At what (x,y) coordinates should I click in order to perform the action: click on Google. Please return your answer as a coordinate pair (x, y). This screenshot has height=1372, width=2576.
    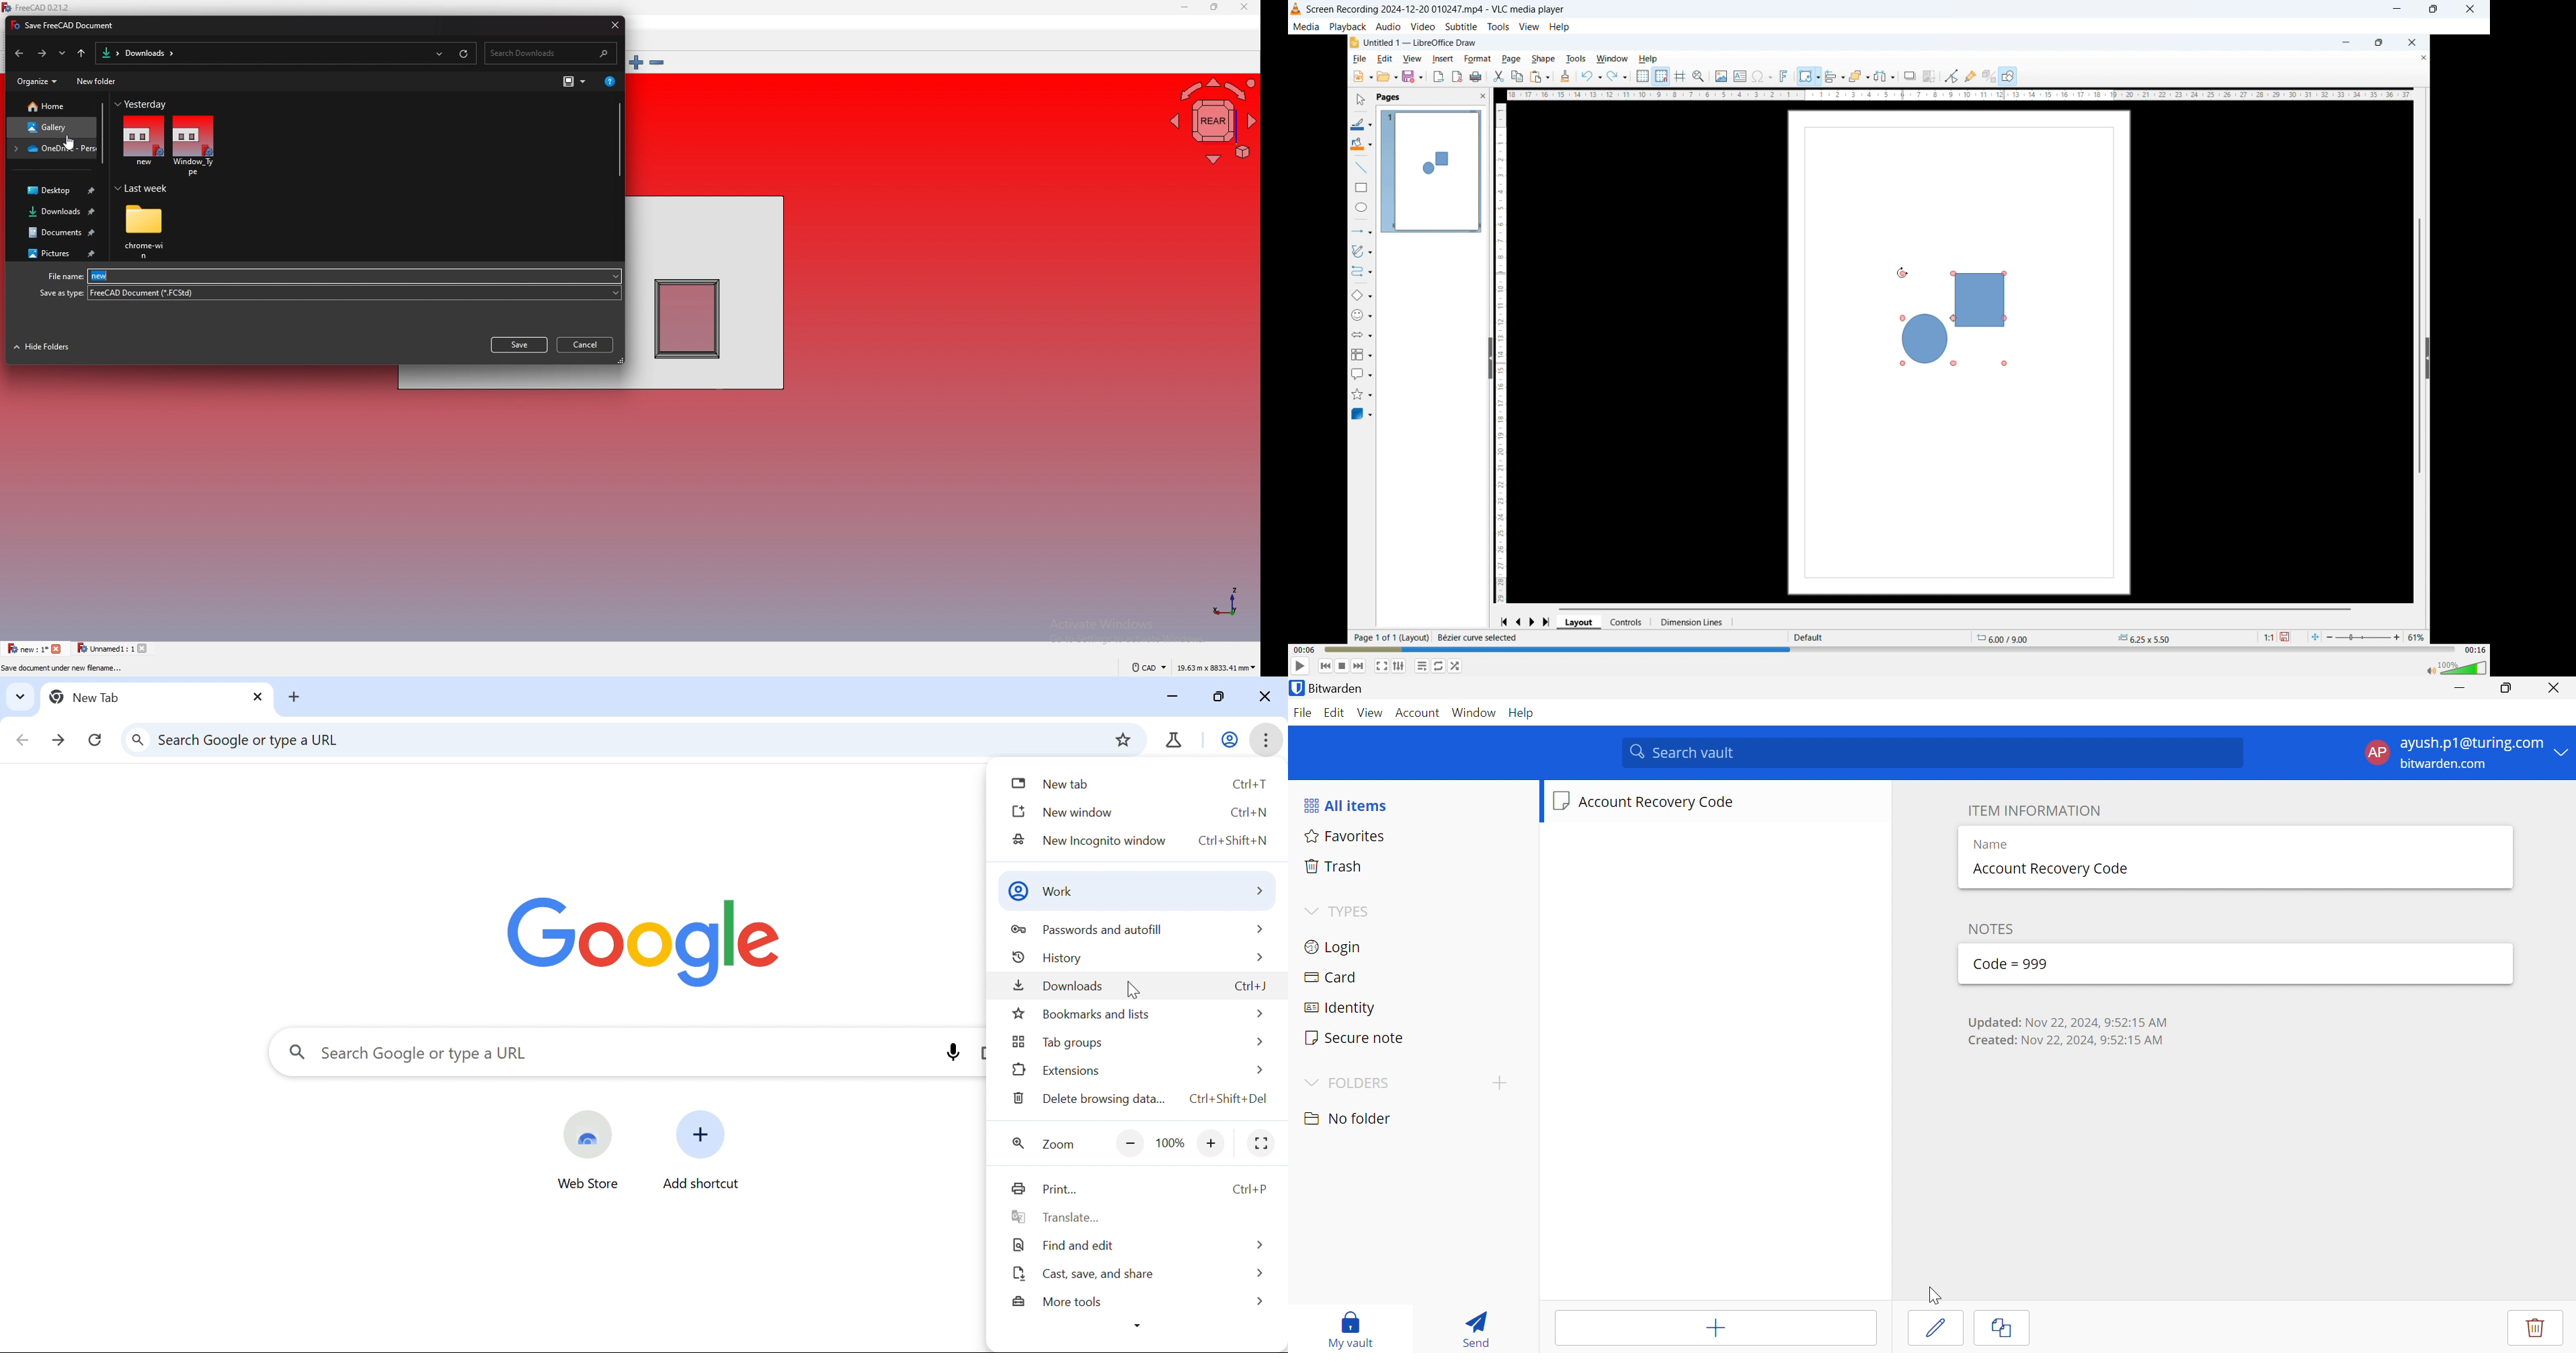
    Looking at the image, I should click on (643, 944).